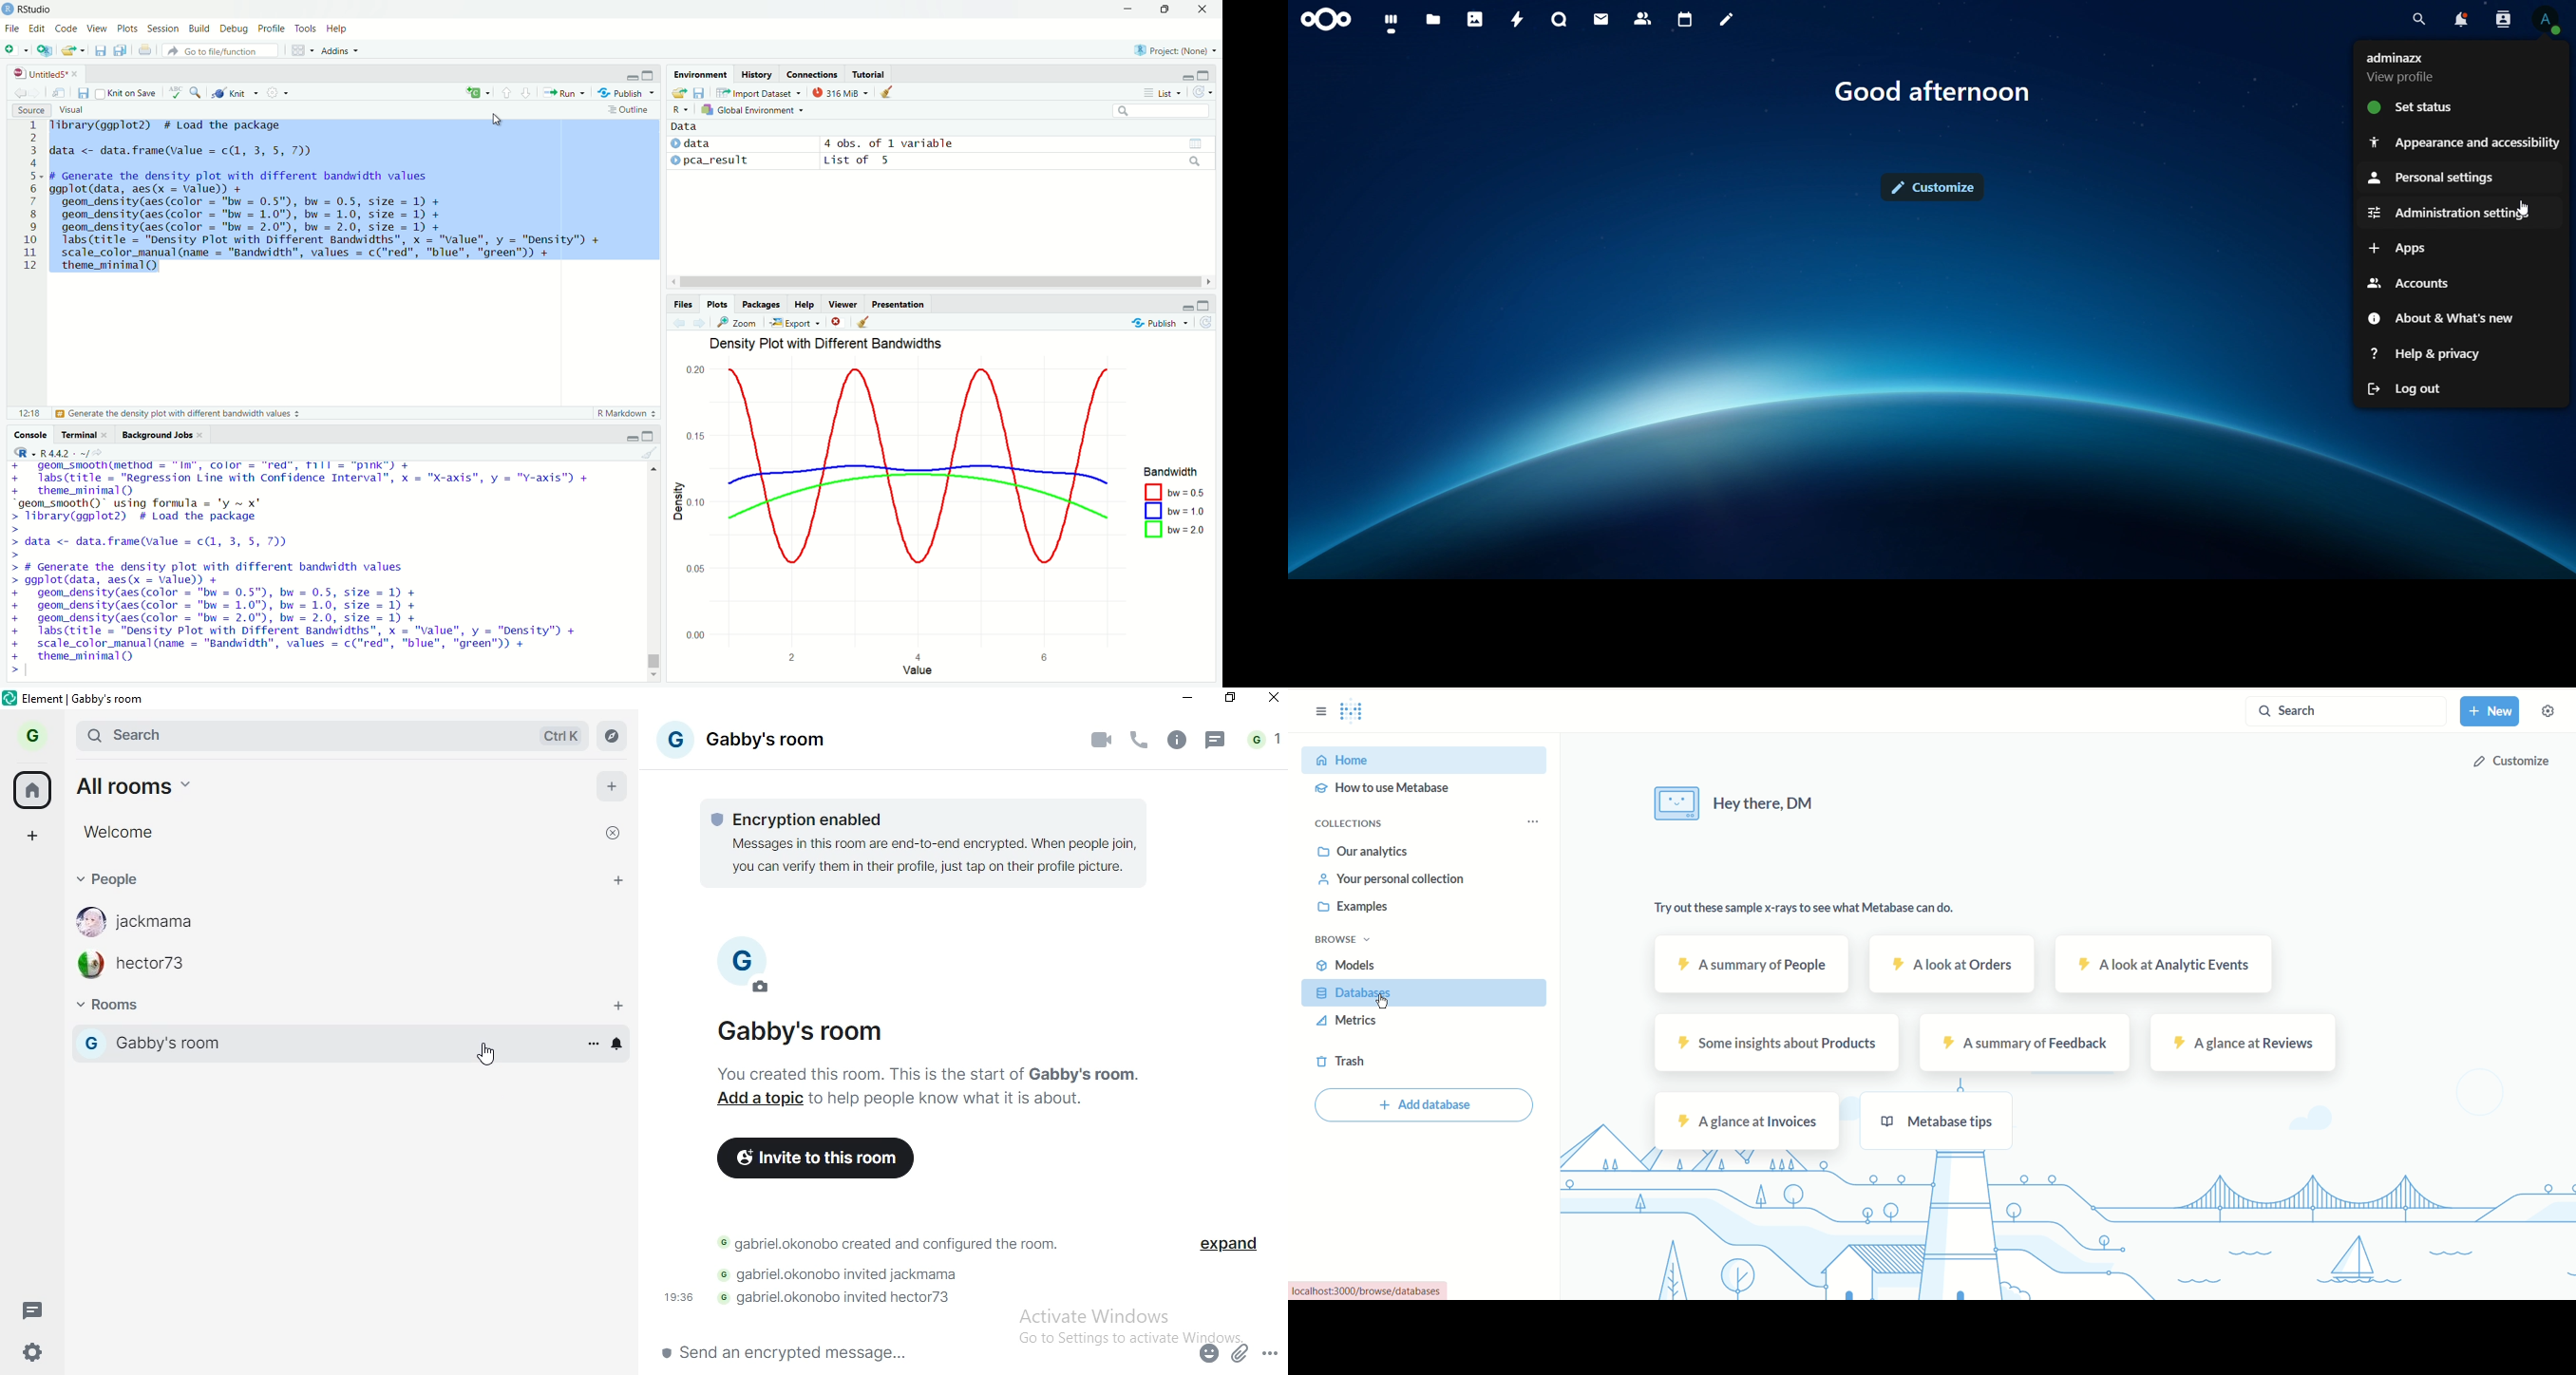 The image size is (2576, 1400). What do you see at coordinates (675, 159) in the screenshot?
I see `expand/collapse` at bounding box center [675, 159].